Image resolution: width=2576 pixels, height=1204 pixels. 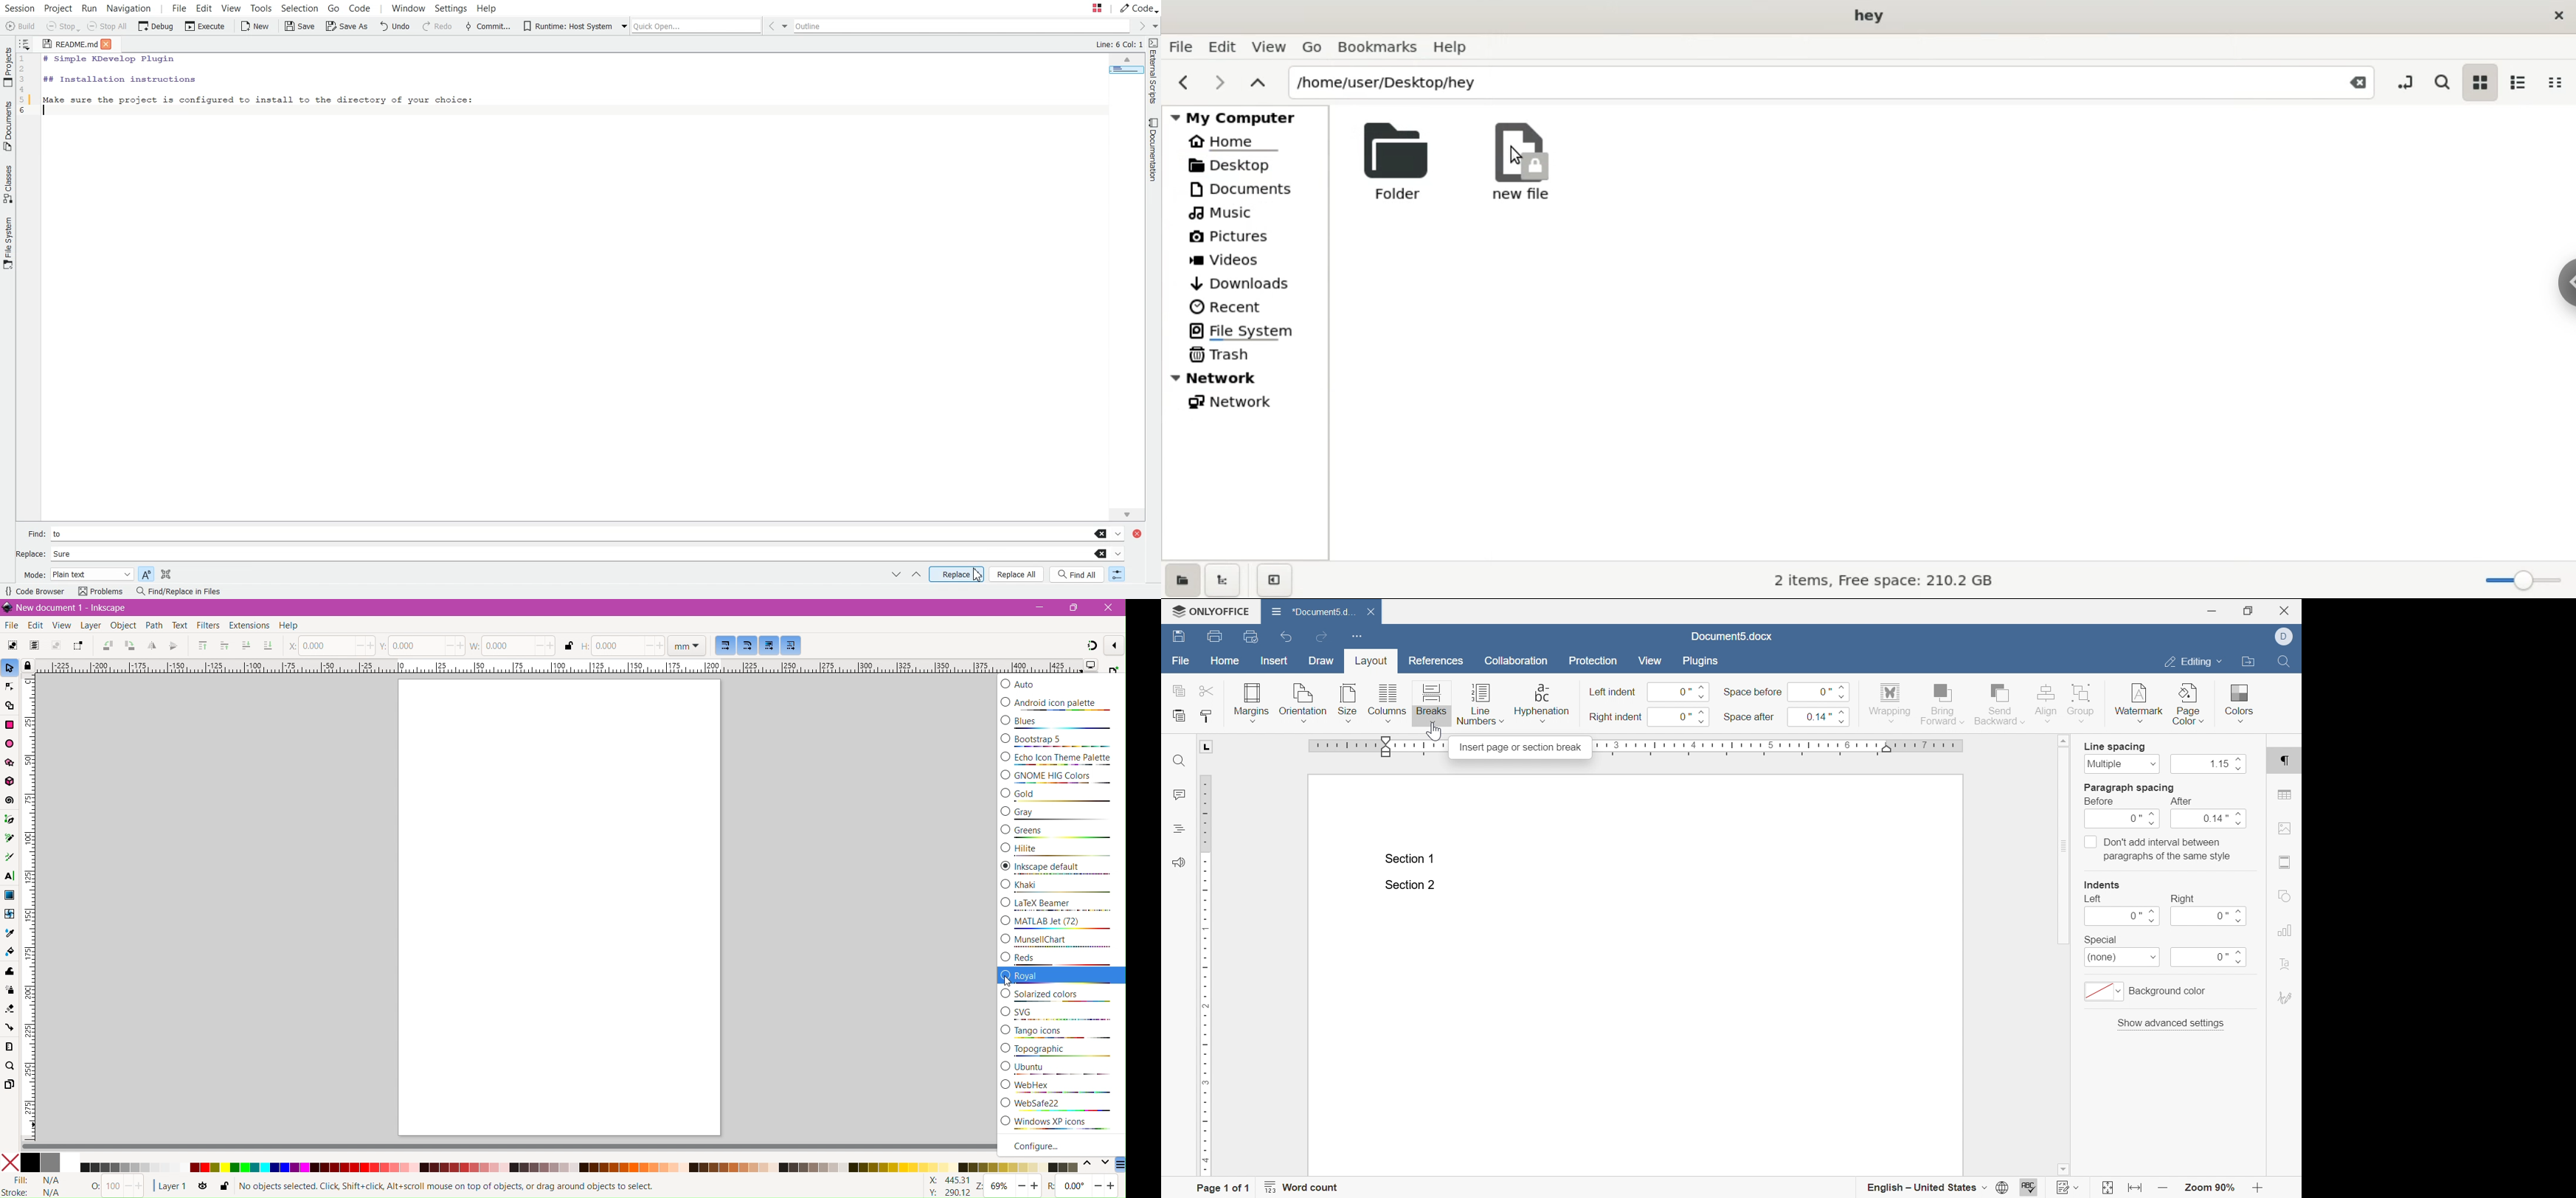 What do you see at coordinates (2523, 80) in the screenshot?
I see `lis view` at bounding box center [2523, 80].